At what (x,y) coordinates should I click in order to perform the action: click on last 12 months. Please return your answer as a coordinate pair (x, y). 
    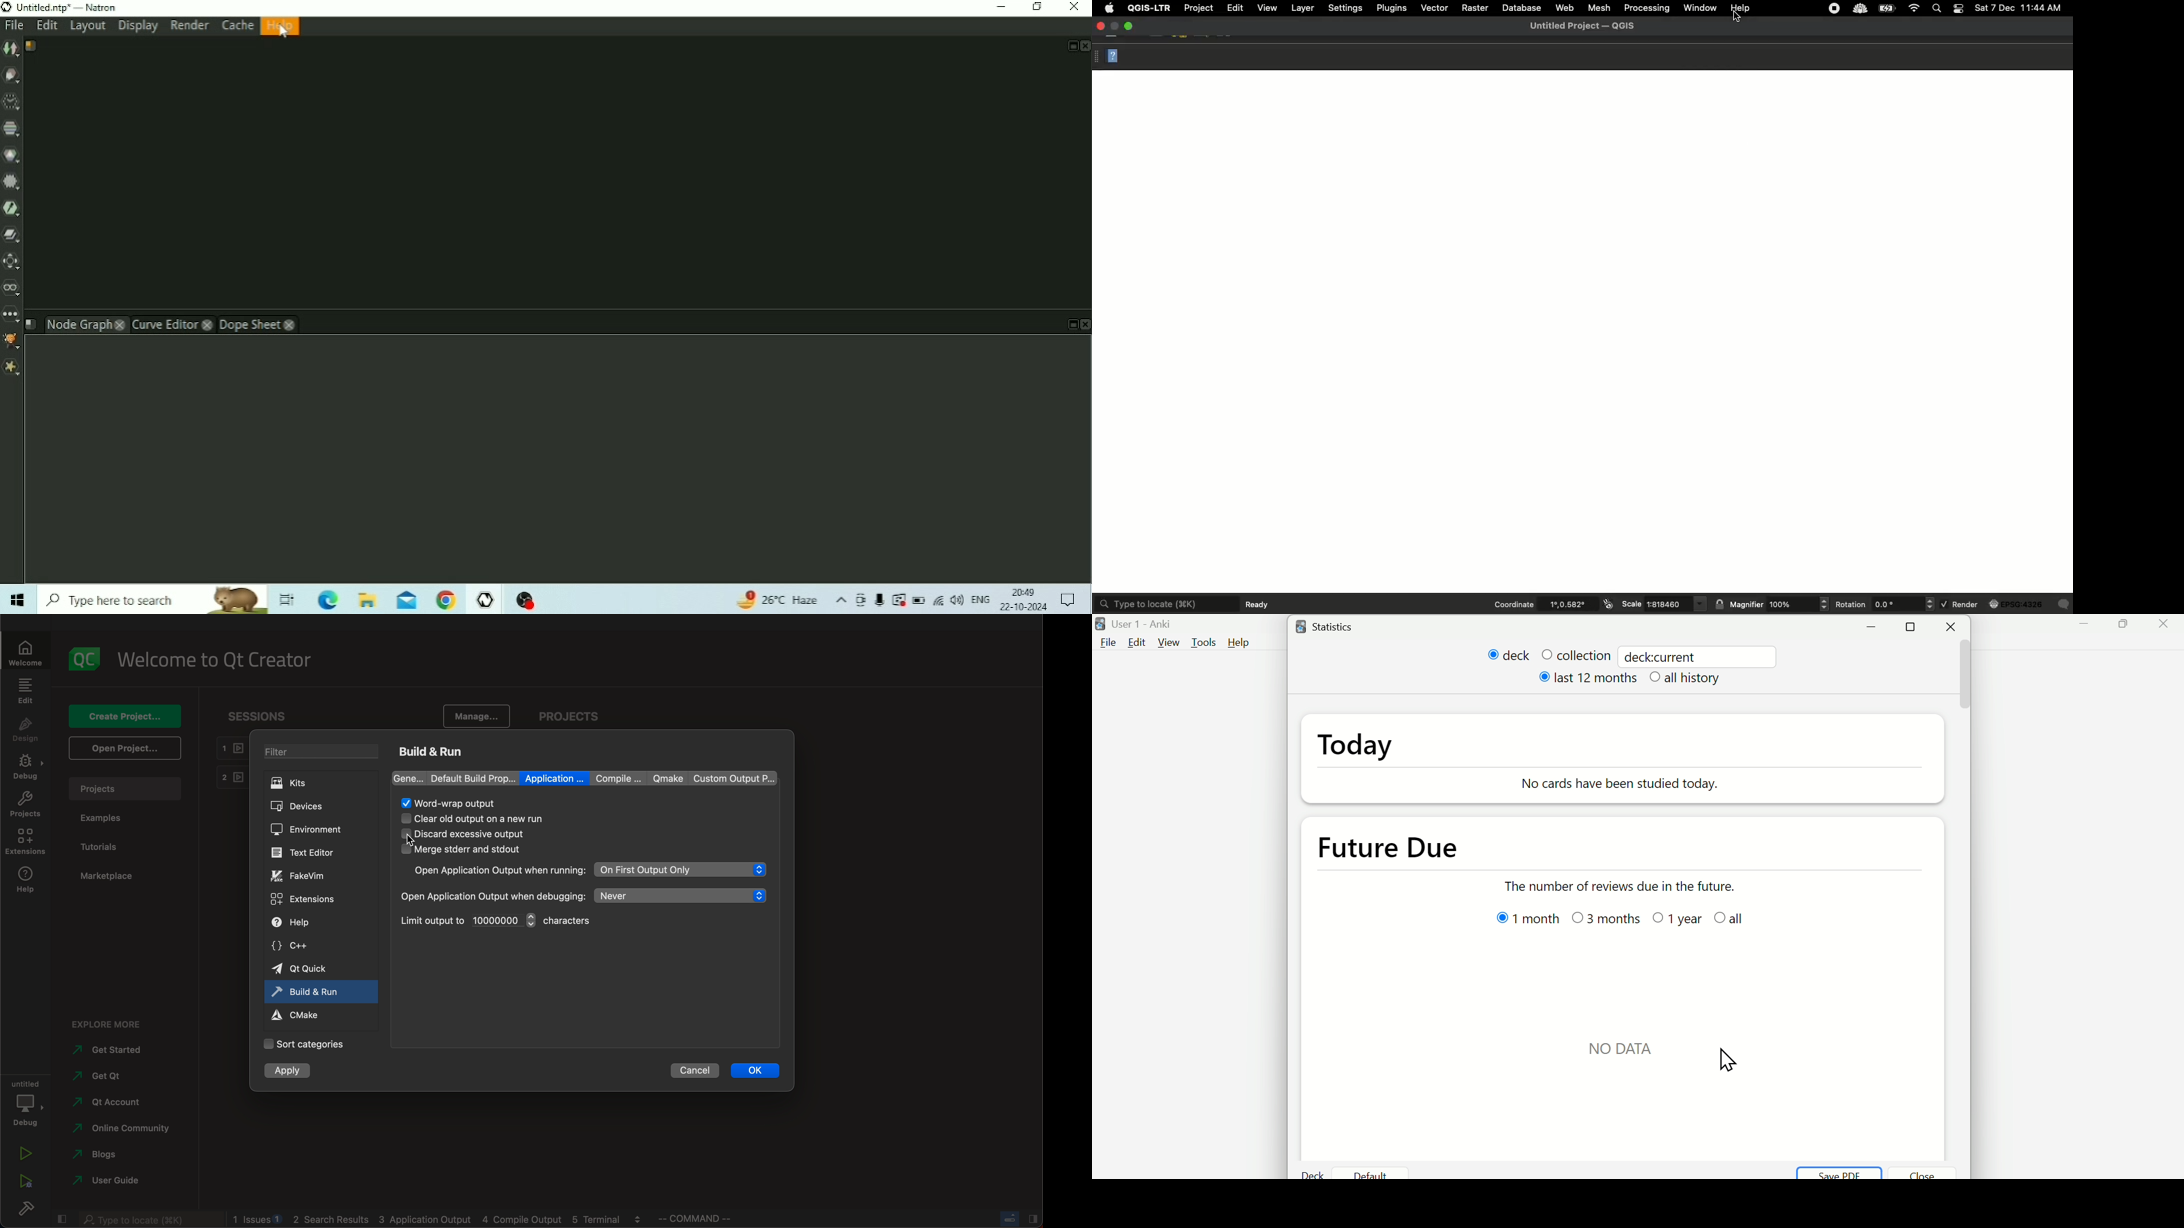
    Looking at the image, I should click on (1585, 679).